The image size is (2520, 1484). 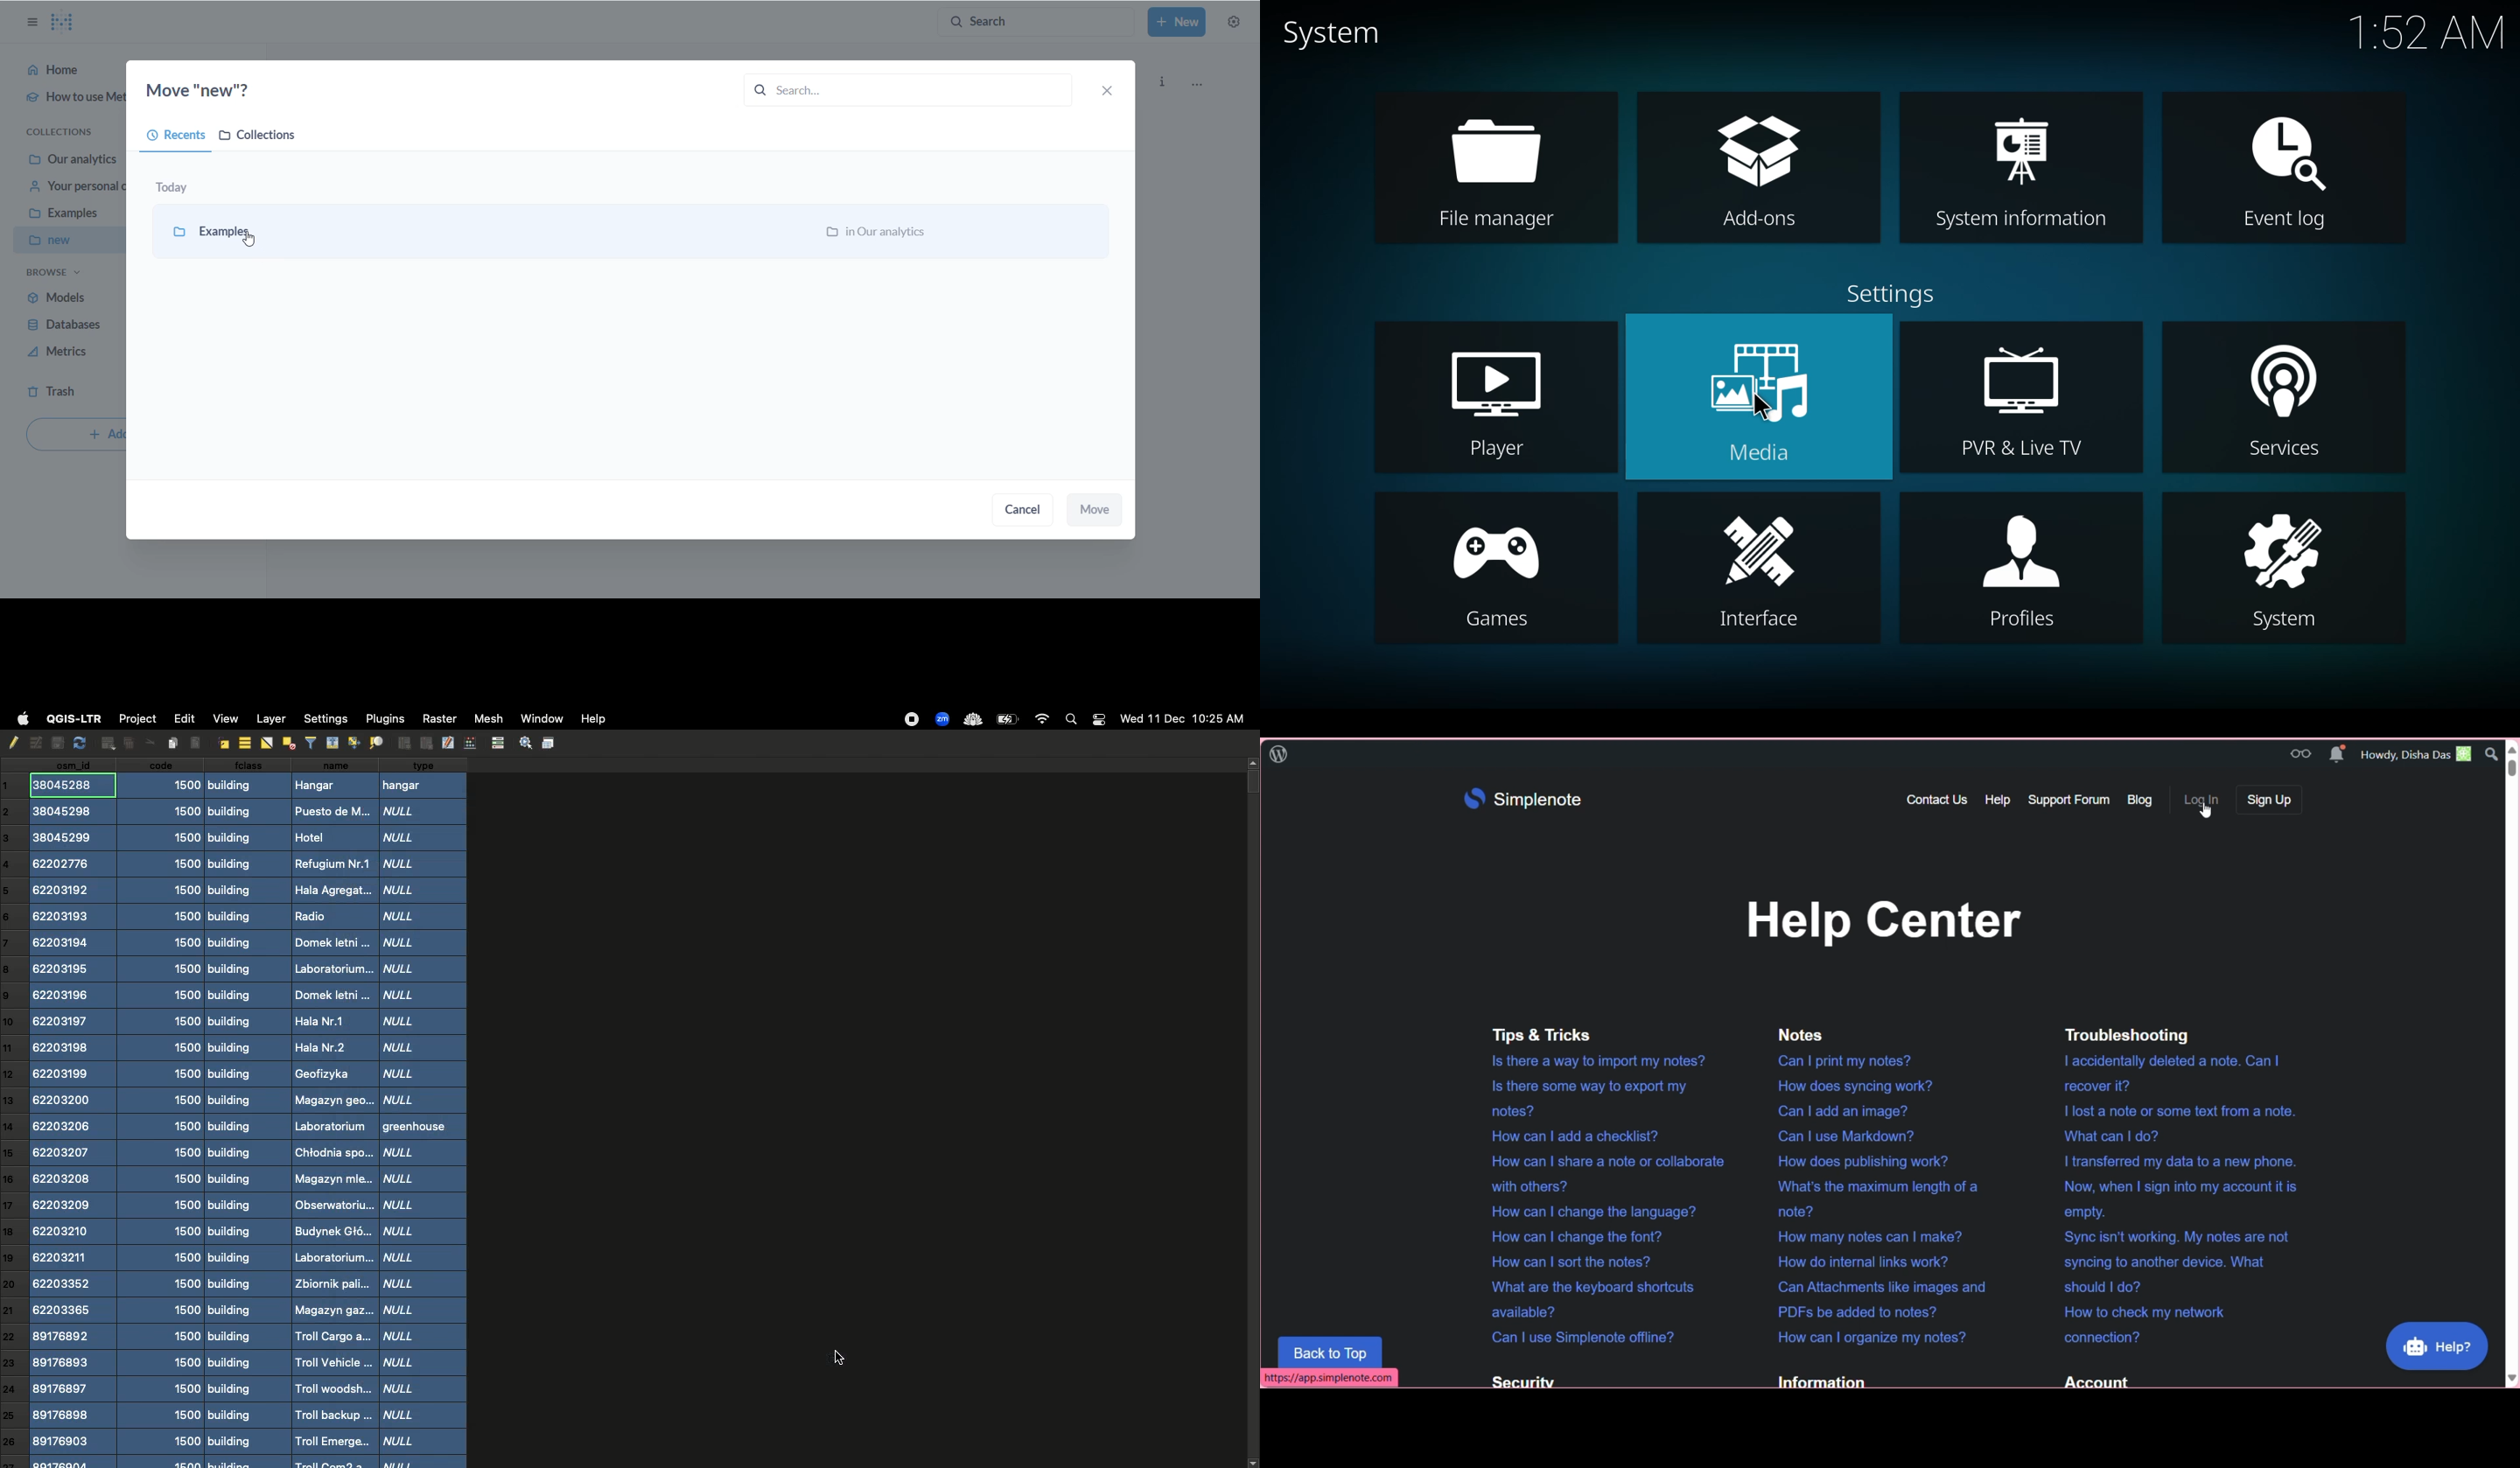 What do you see at coordinates (1330, 1352) in the screenshot?
I see `back to top` at bounding box center [1330, 1352].